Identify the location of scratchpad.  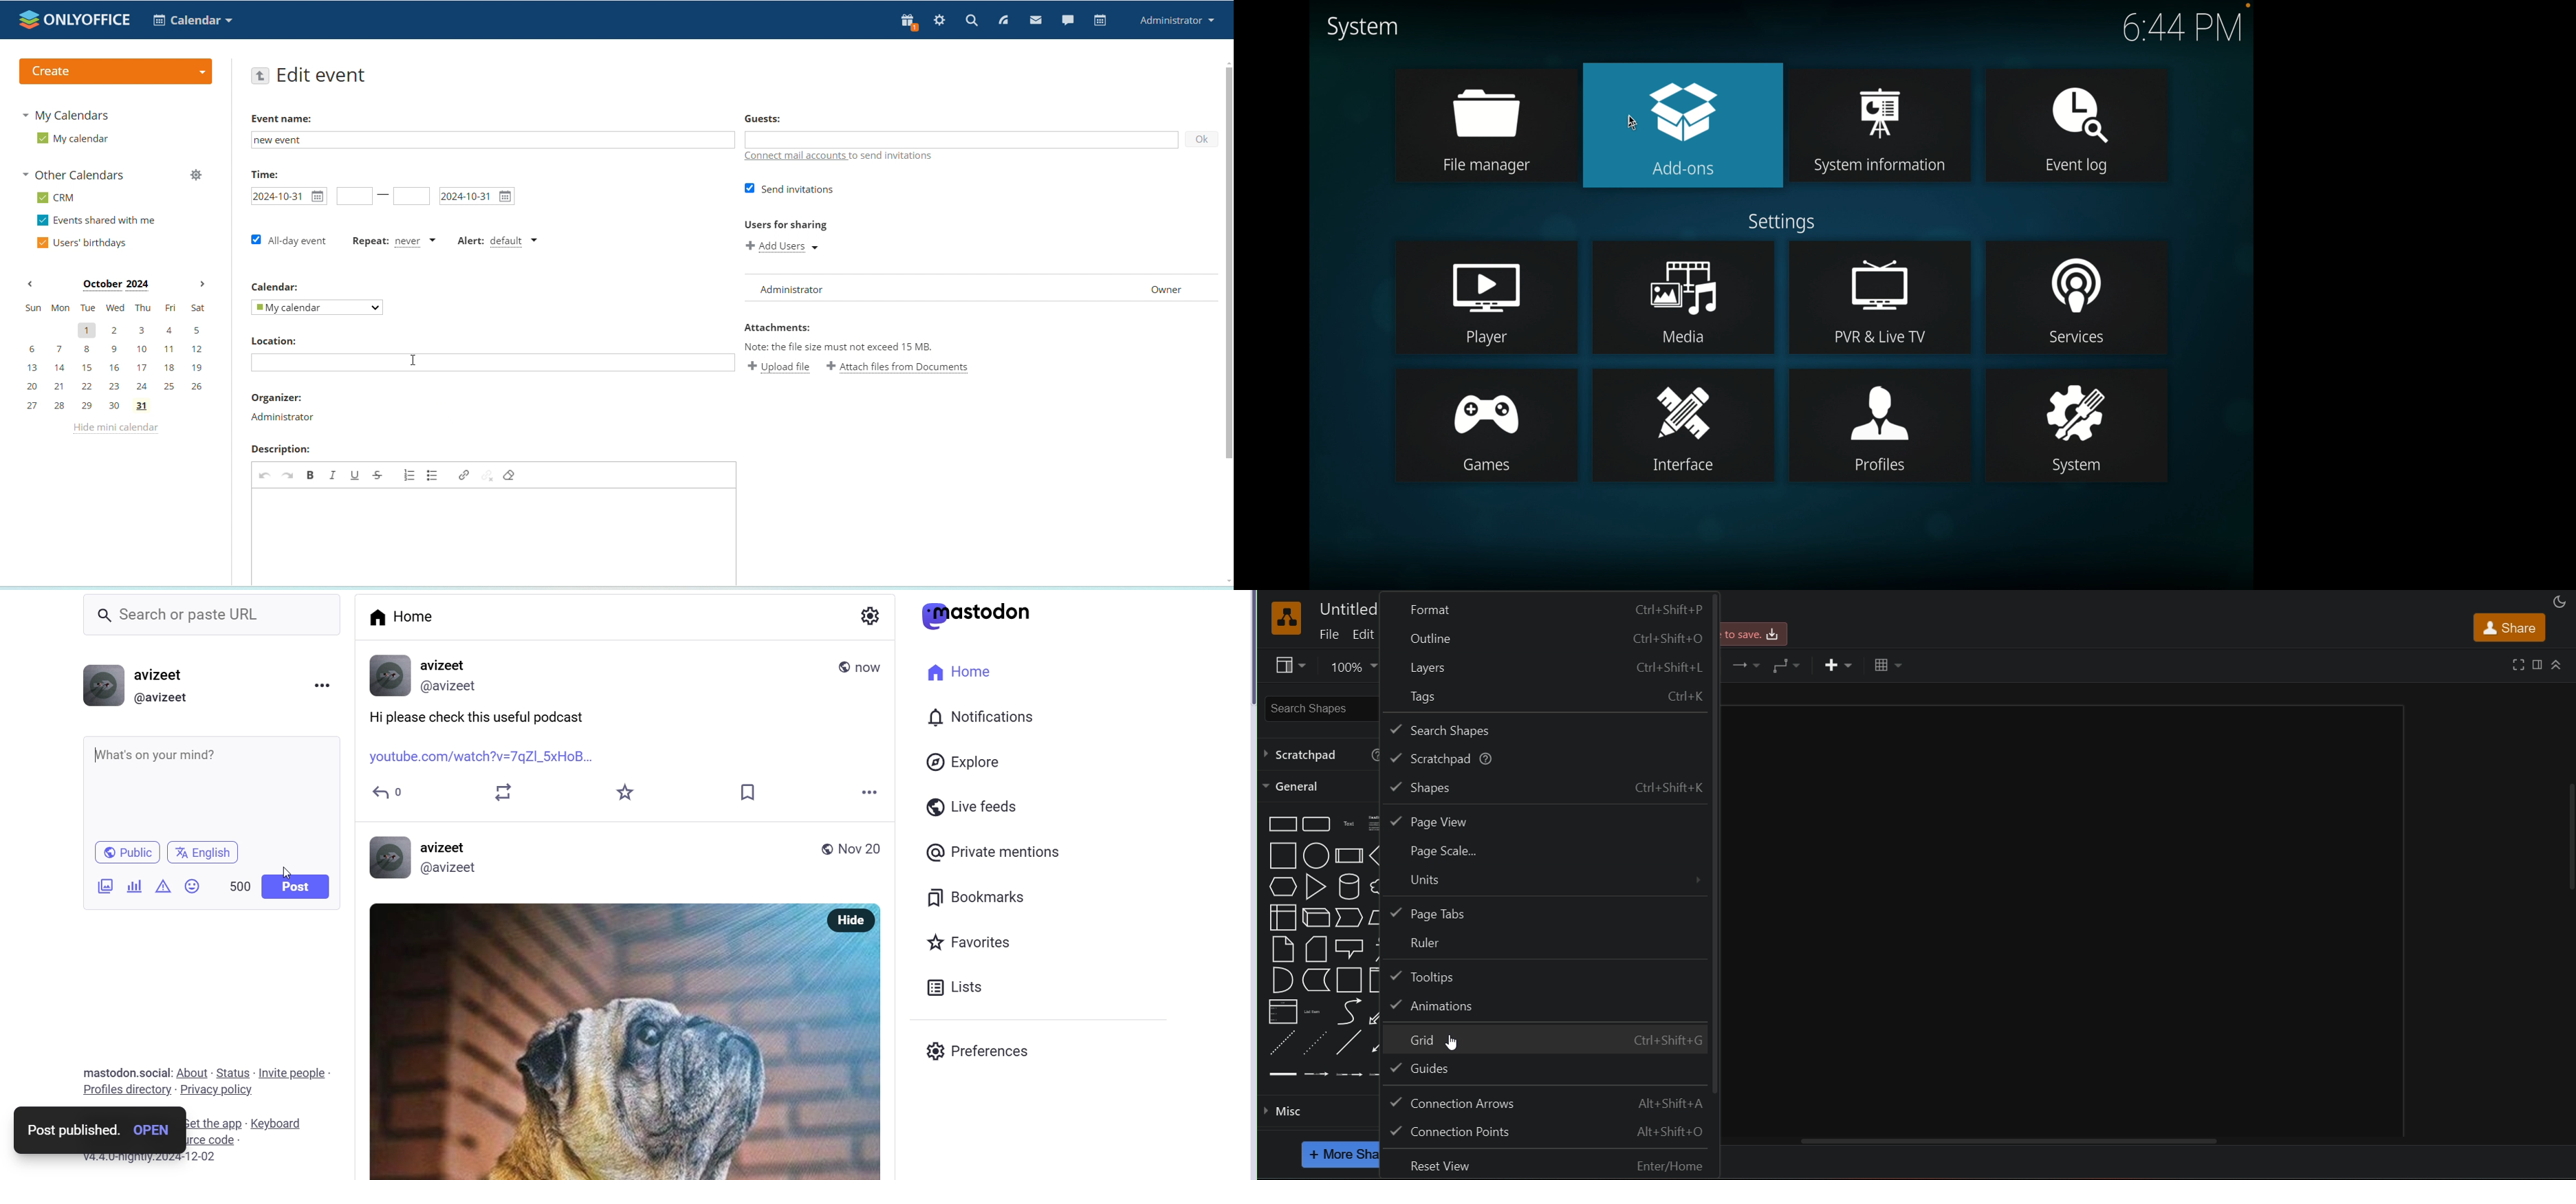
(1548, 760).